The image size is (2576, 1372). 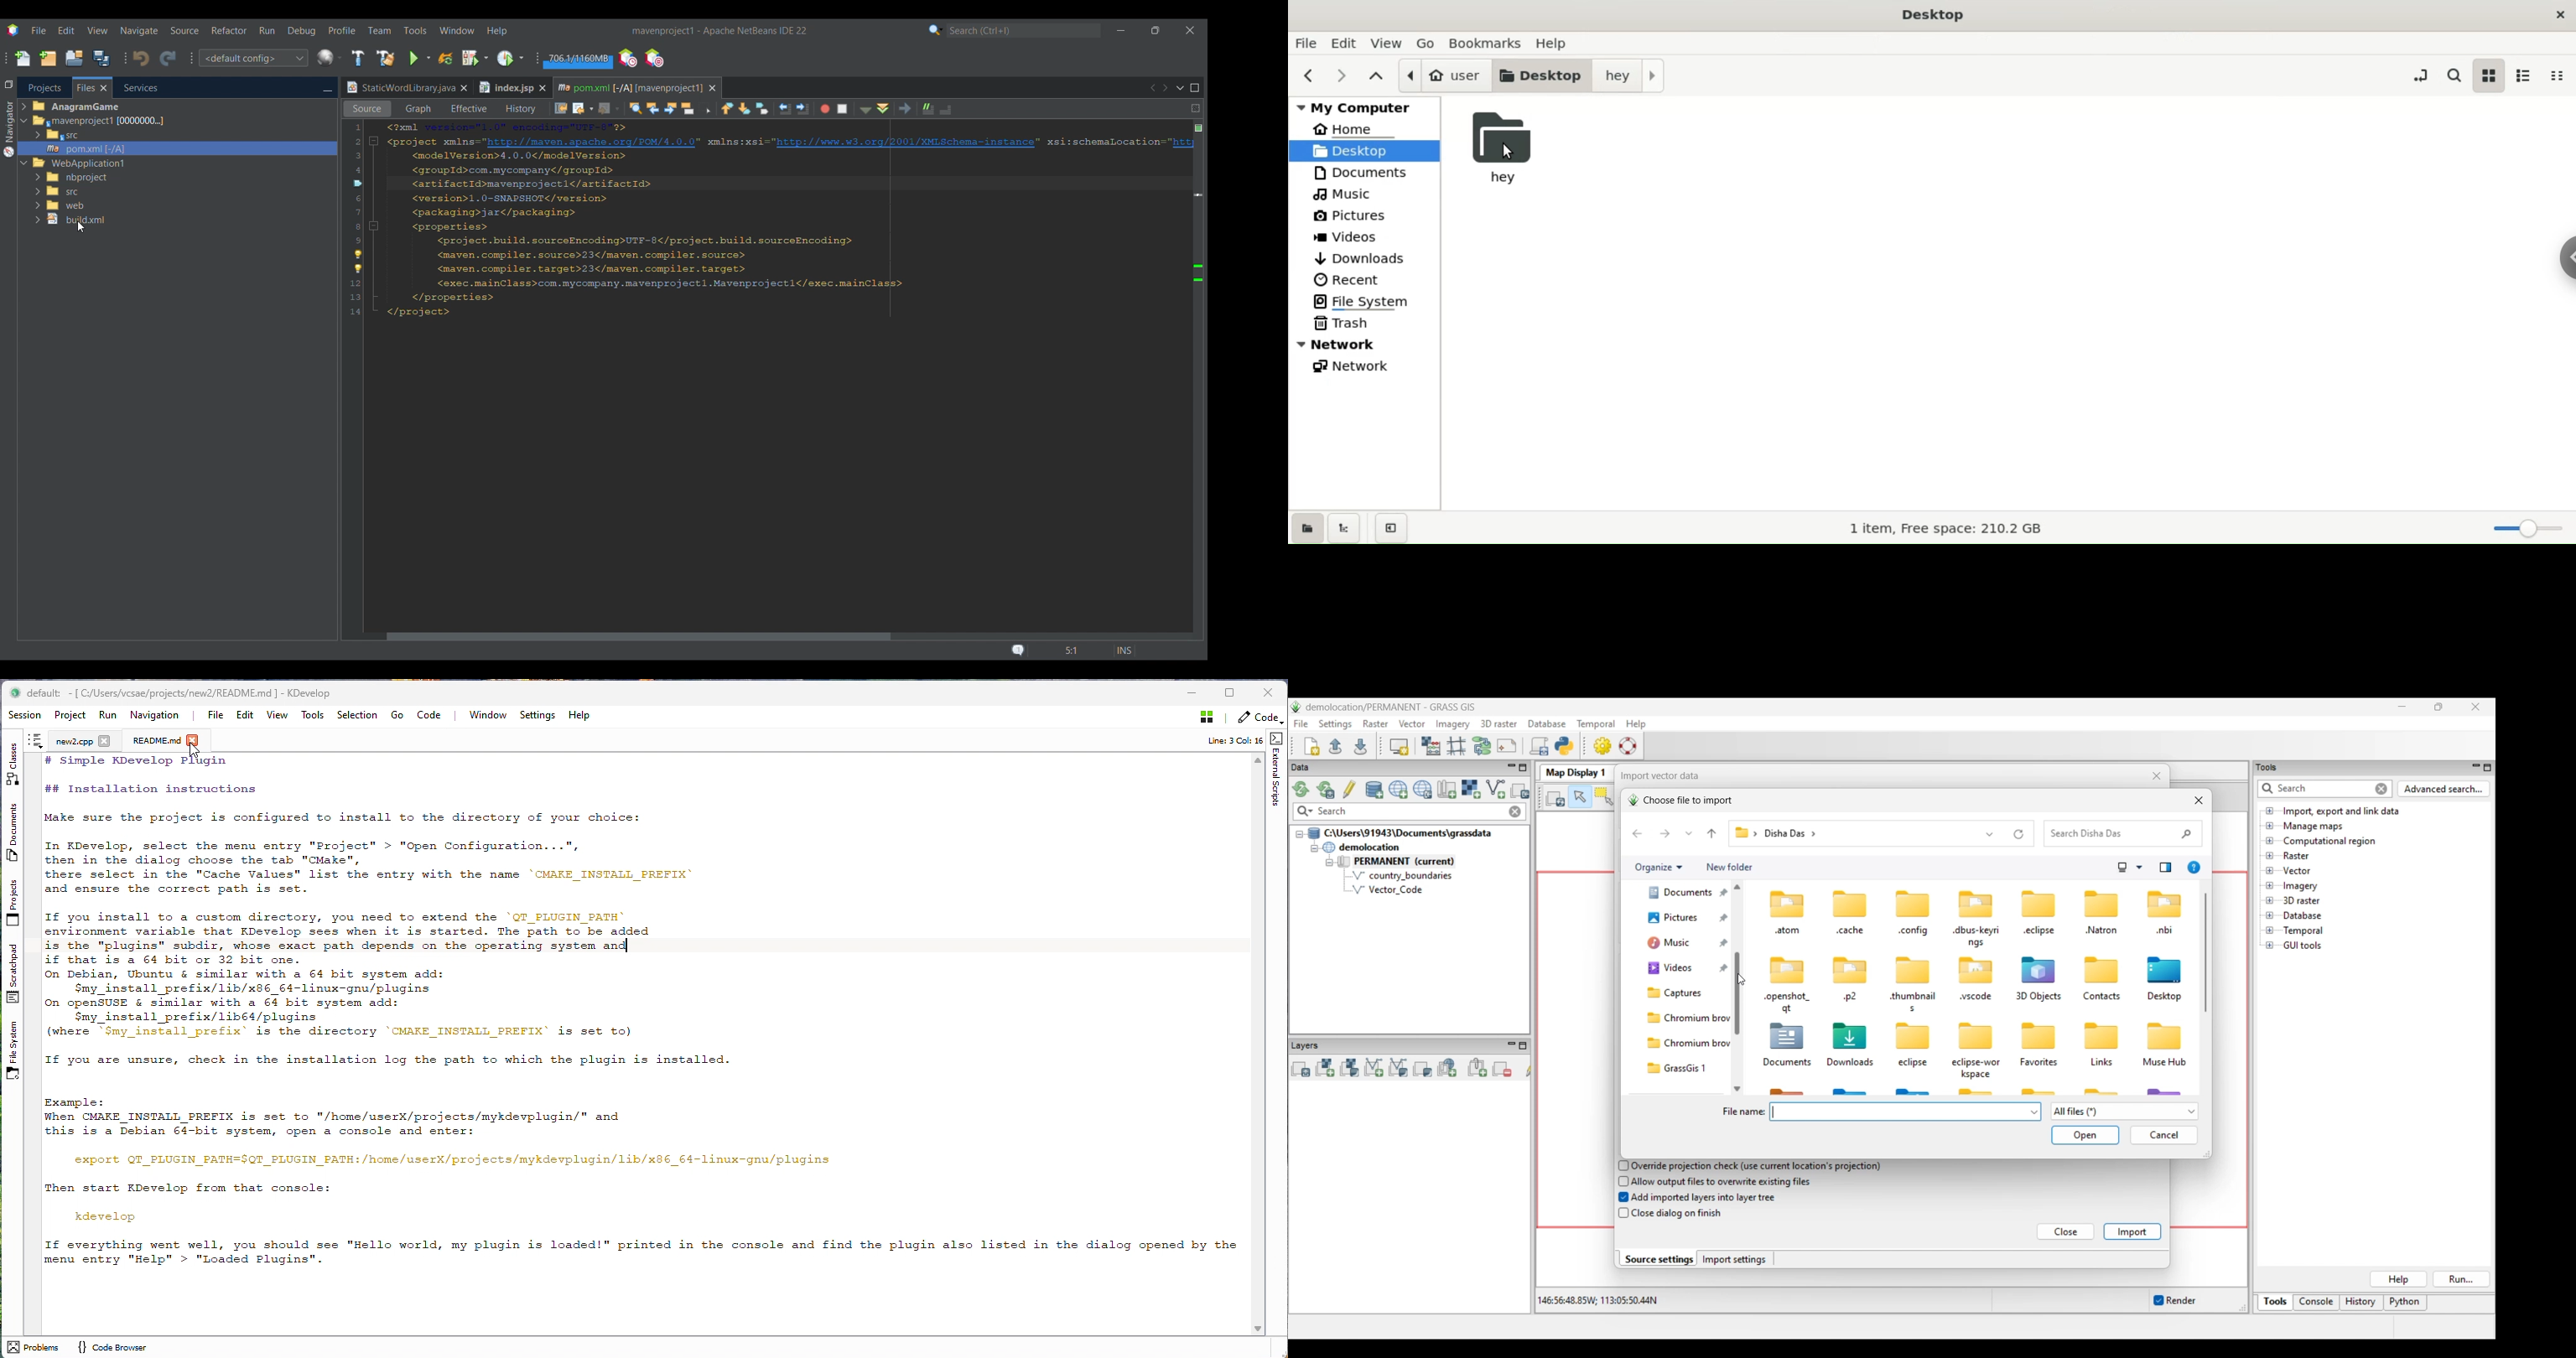 What do you see at coordinates (605, 108) in the screenshot?
I see `Forward options` at bounding box center [605, 108].